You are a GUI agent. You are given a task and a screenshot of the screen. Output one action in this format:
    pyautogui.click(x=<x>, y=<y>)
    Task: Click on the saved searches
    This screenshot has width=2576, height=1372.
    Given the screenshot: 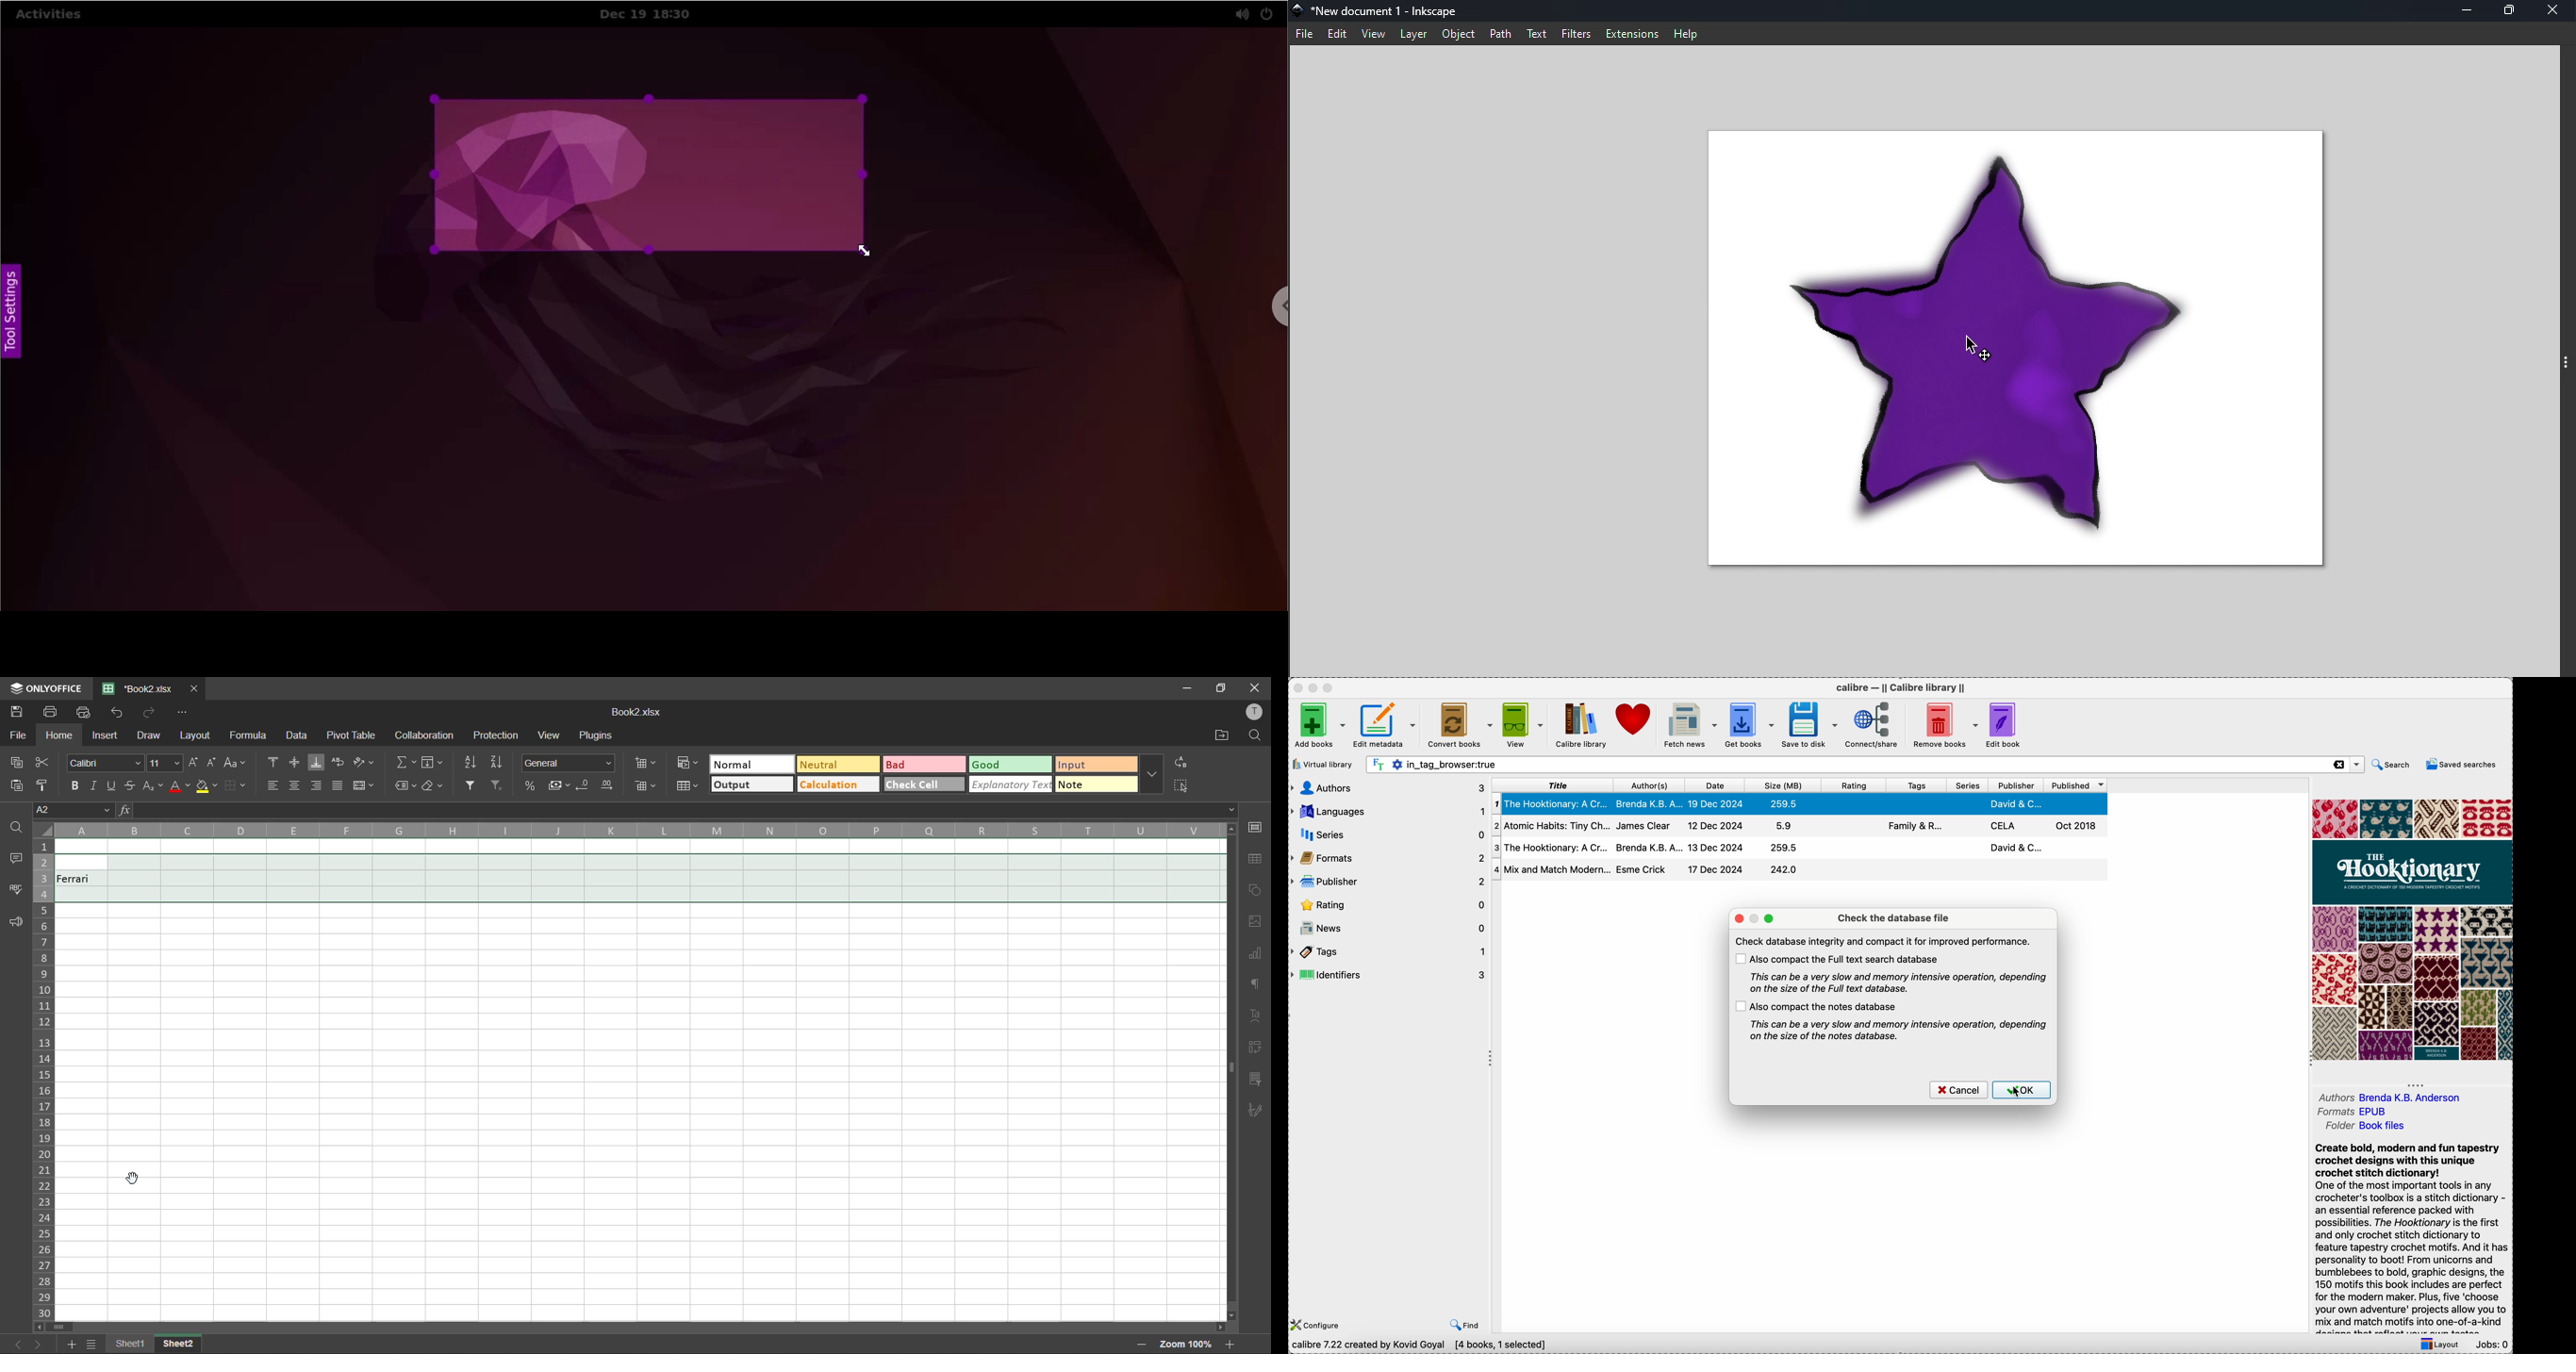 What is the action you would take?
    pyautogui.click(x=2462, y=765)
    